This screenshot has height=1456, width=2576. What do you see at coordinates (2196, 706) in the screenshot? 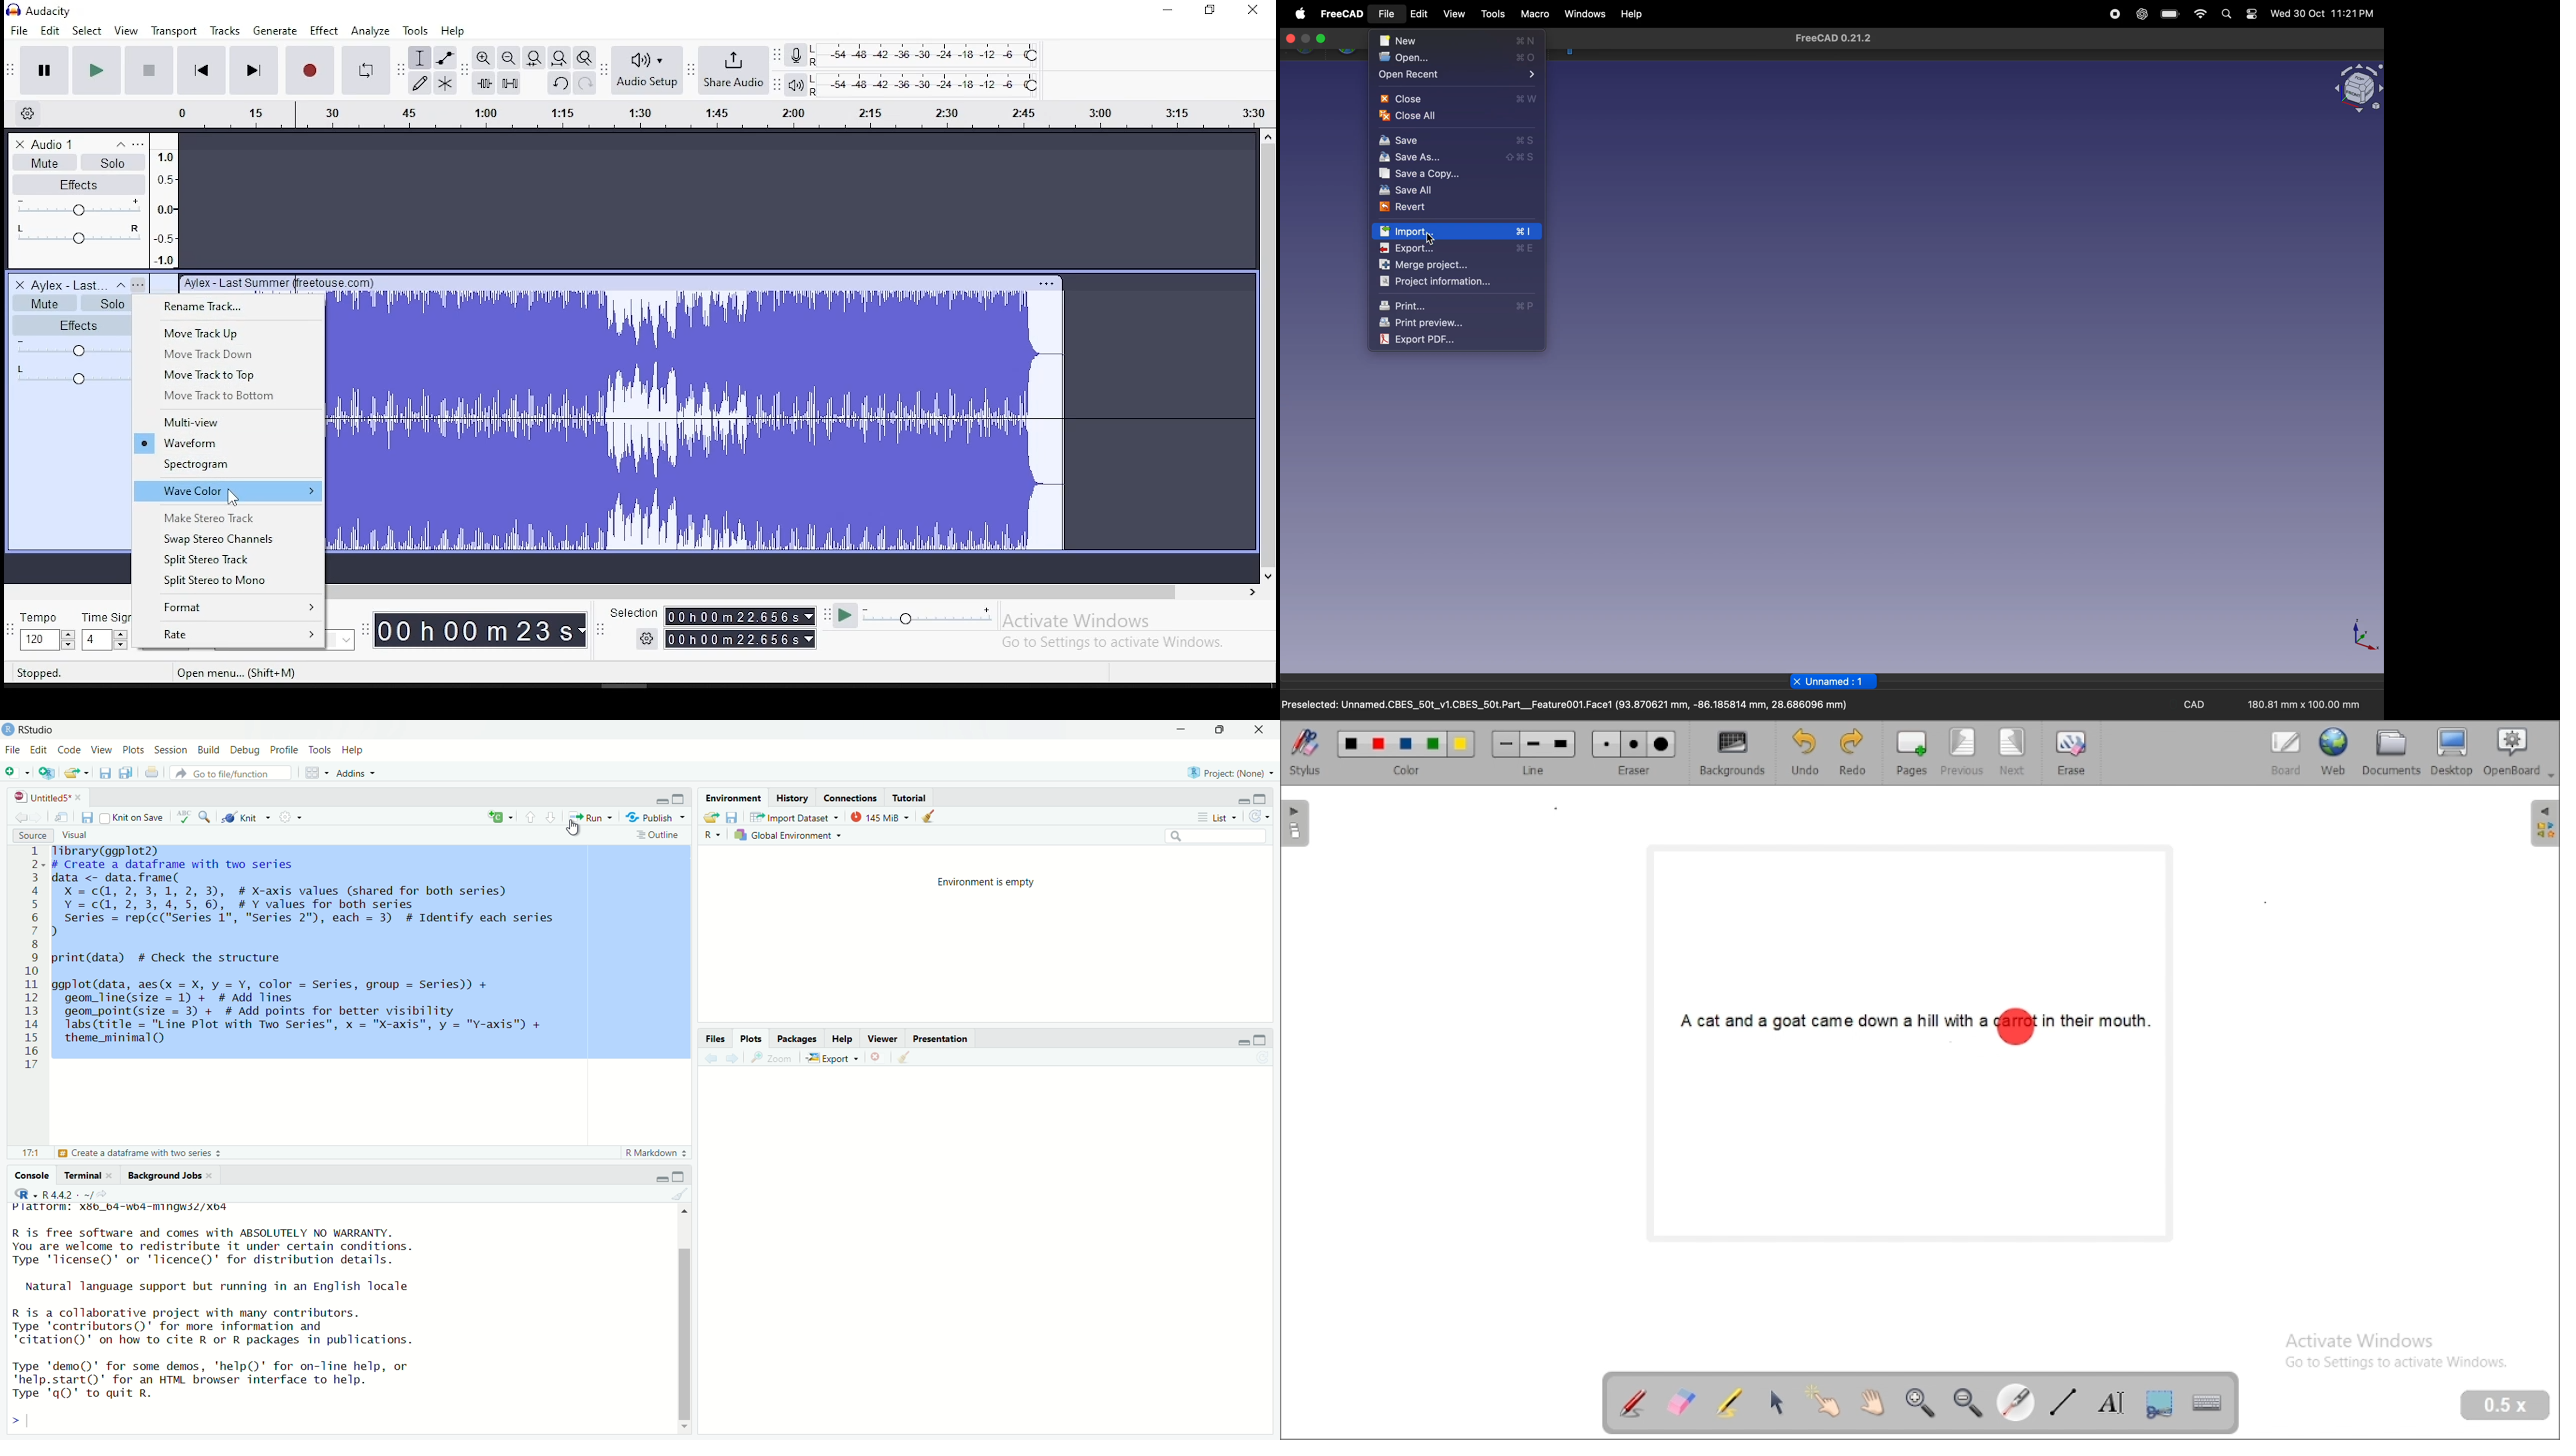
I see `CAD` at bounding box center [2196, 706].